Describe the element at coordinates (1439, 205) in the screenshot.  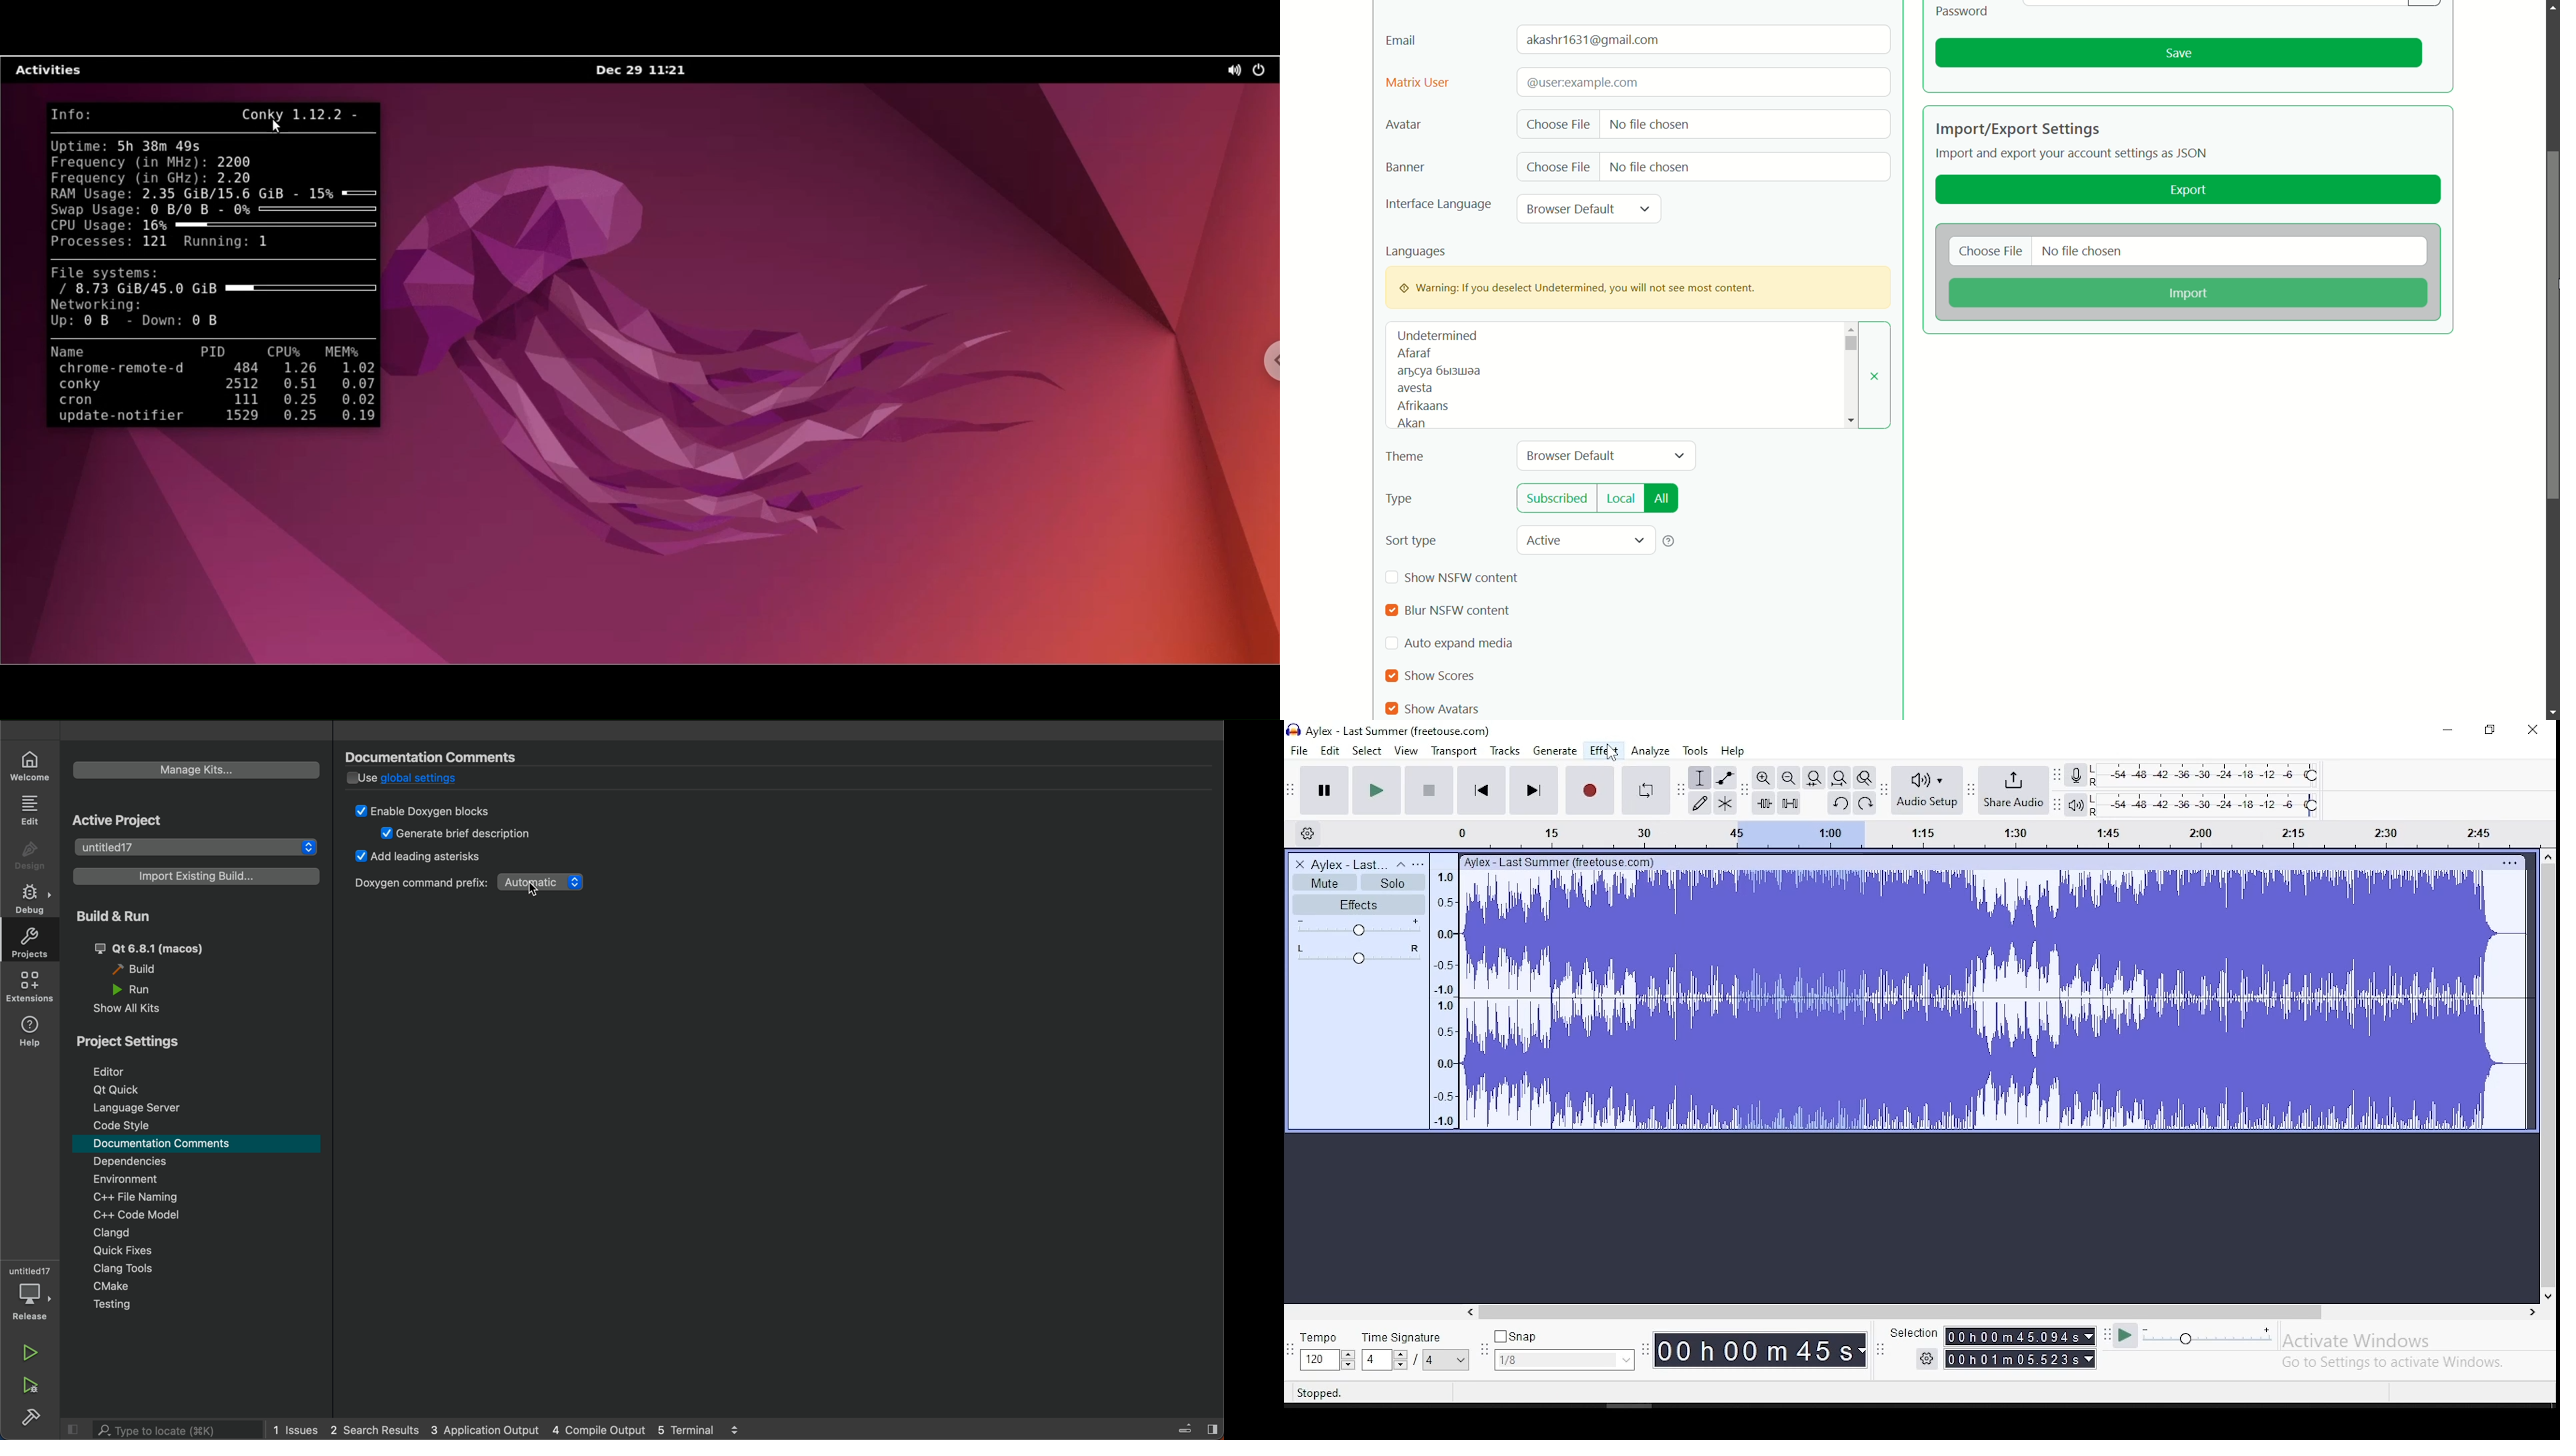
I see `interface language` at that location.